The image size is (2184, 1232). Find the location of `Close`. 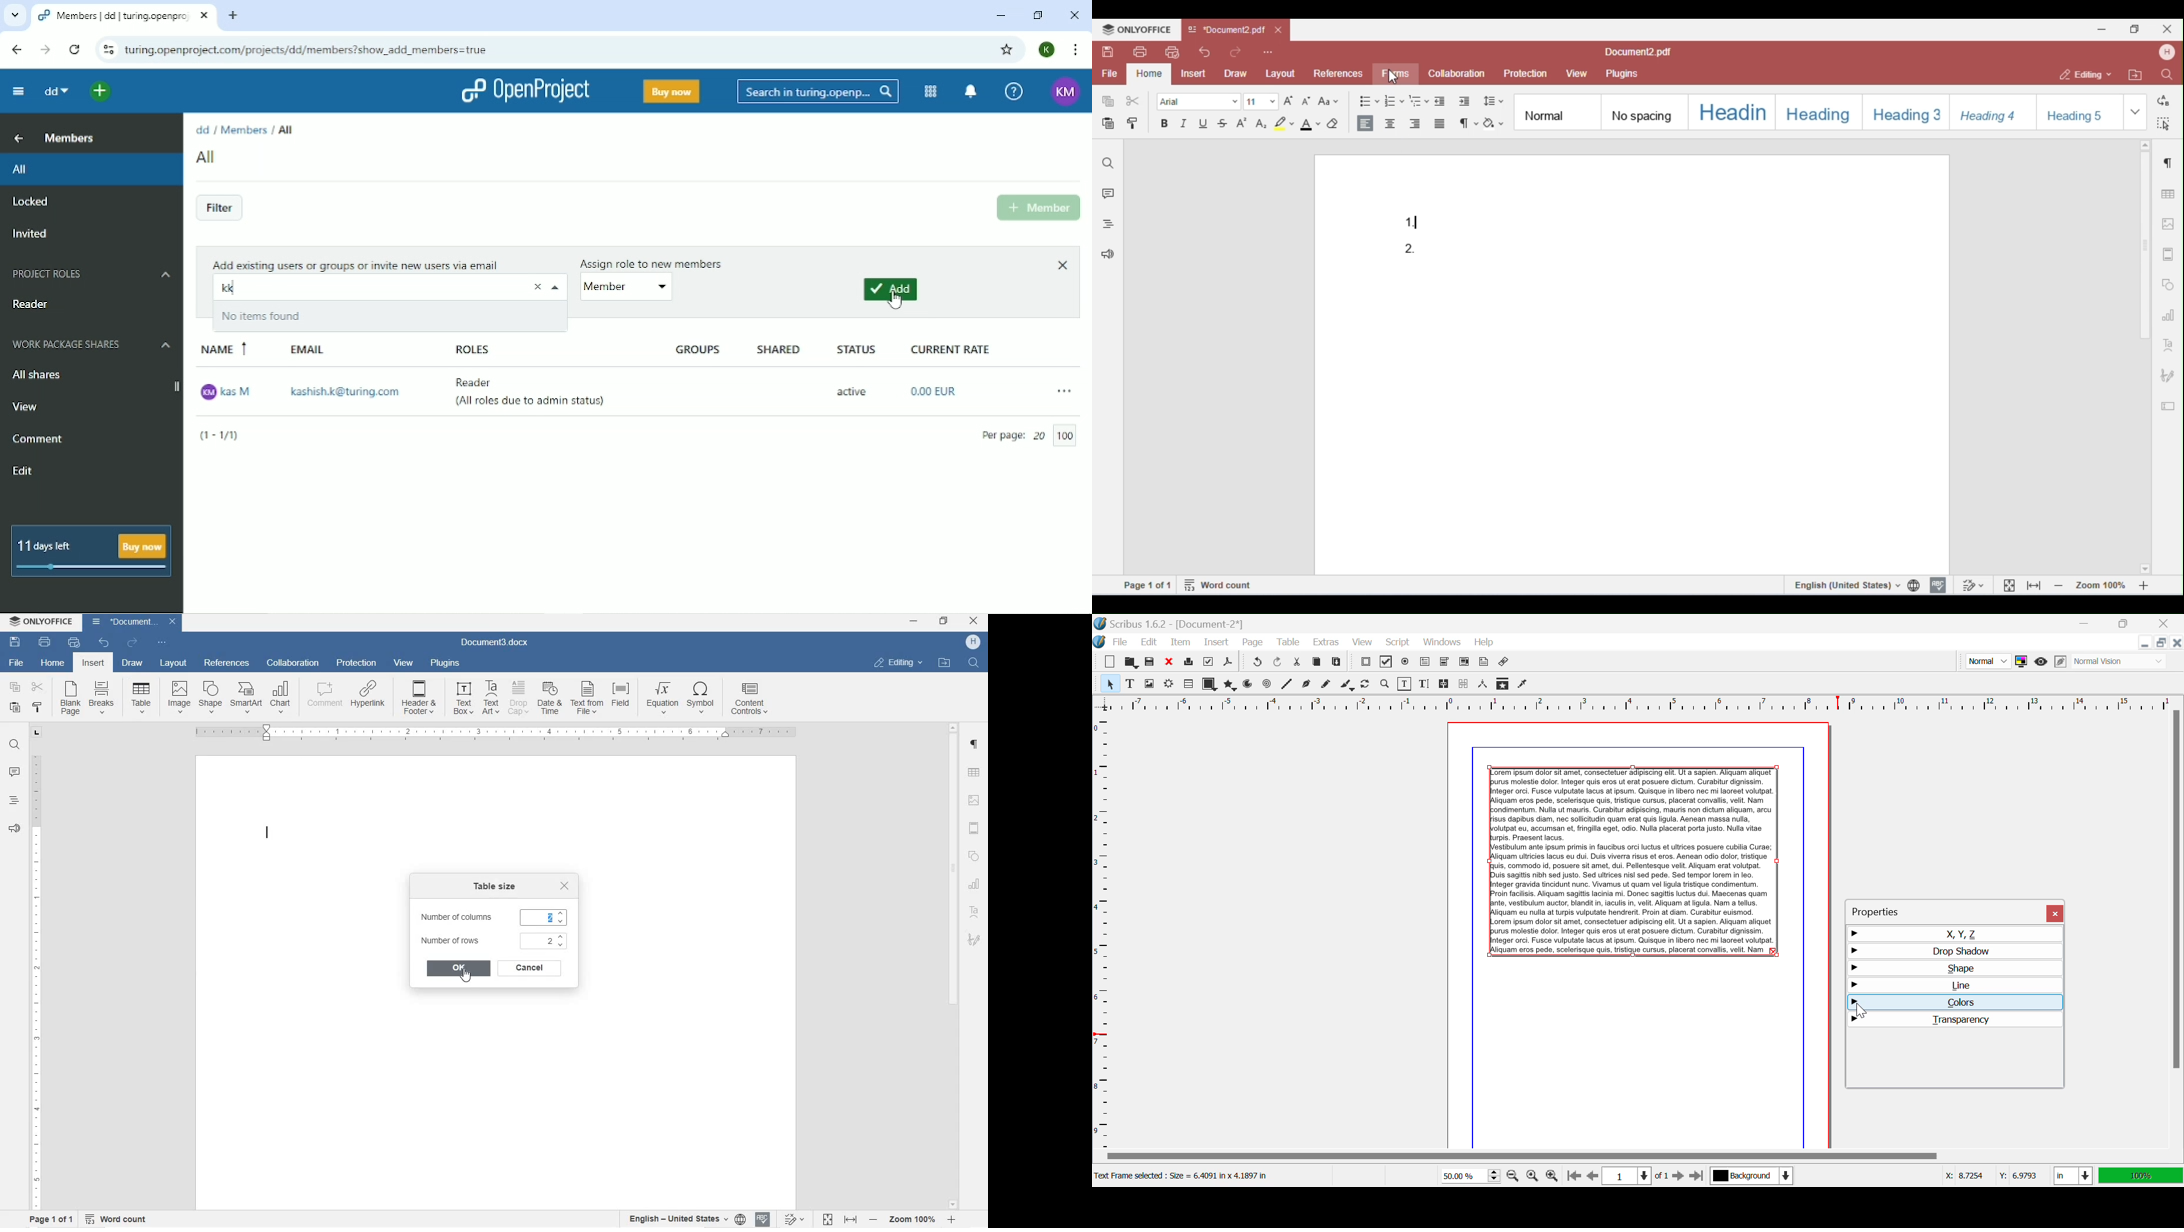

Close is located at coordinates (2057, 914).